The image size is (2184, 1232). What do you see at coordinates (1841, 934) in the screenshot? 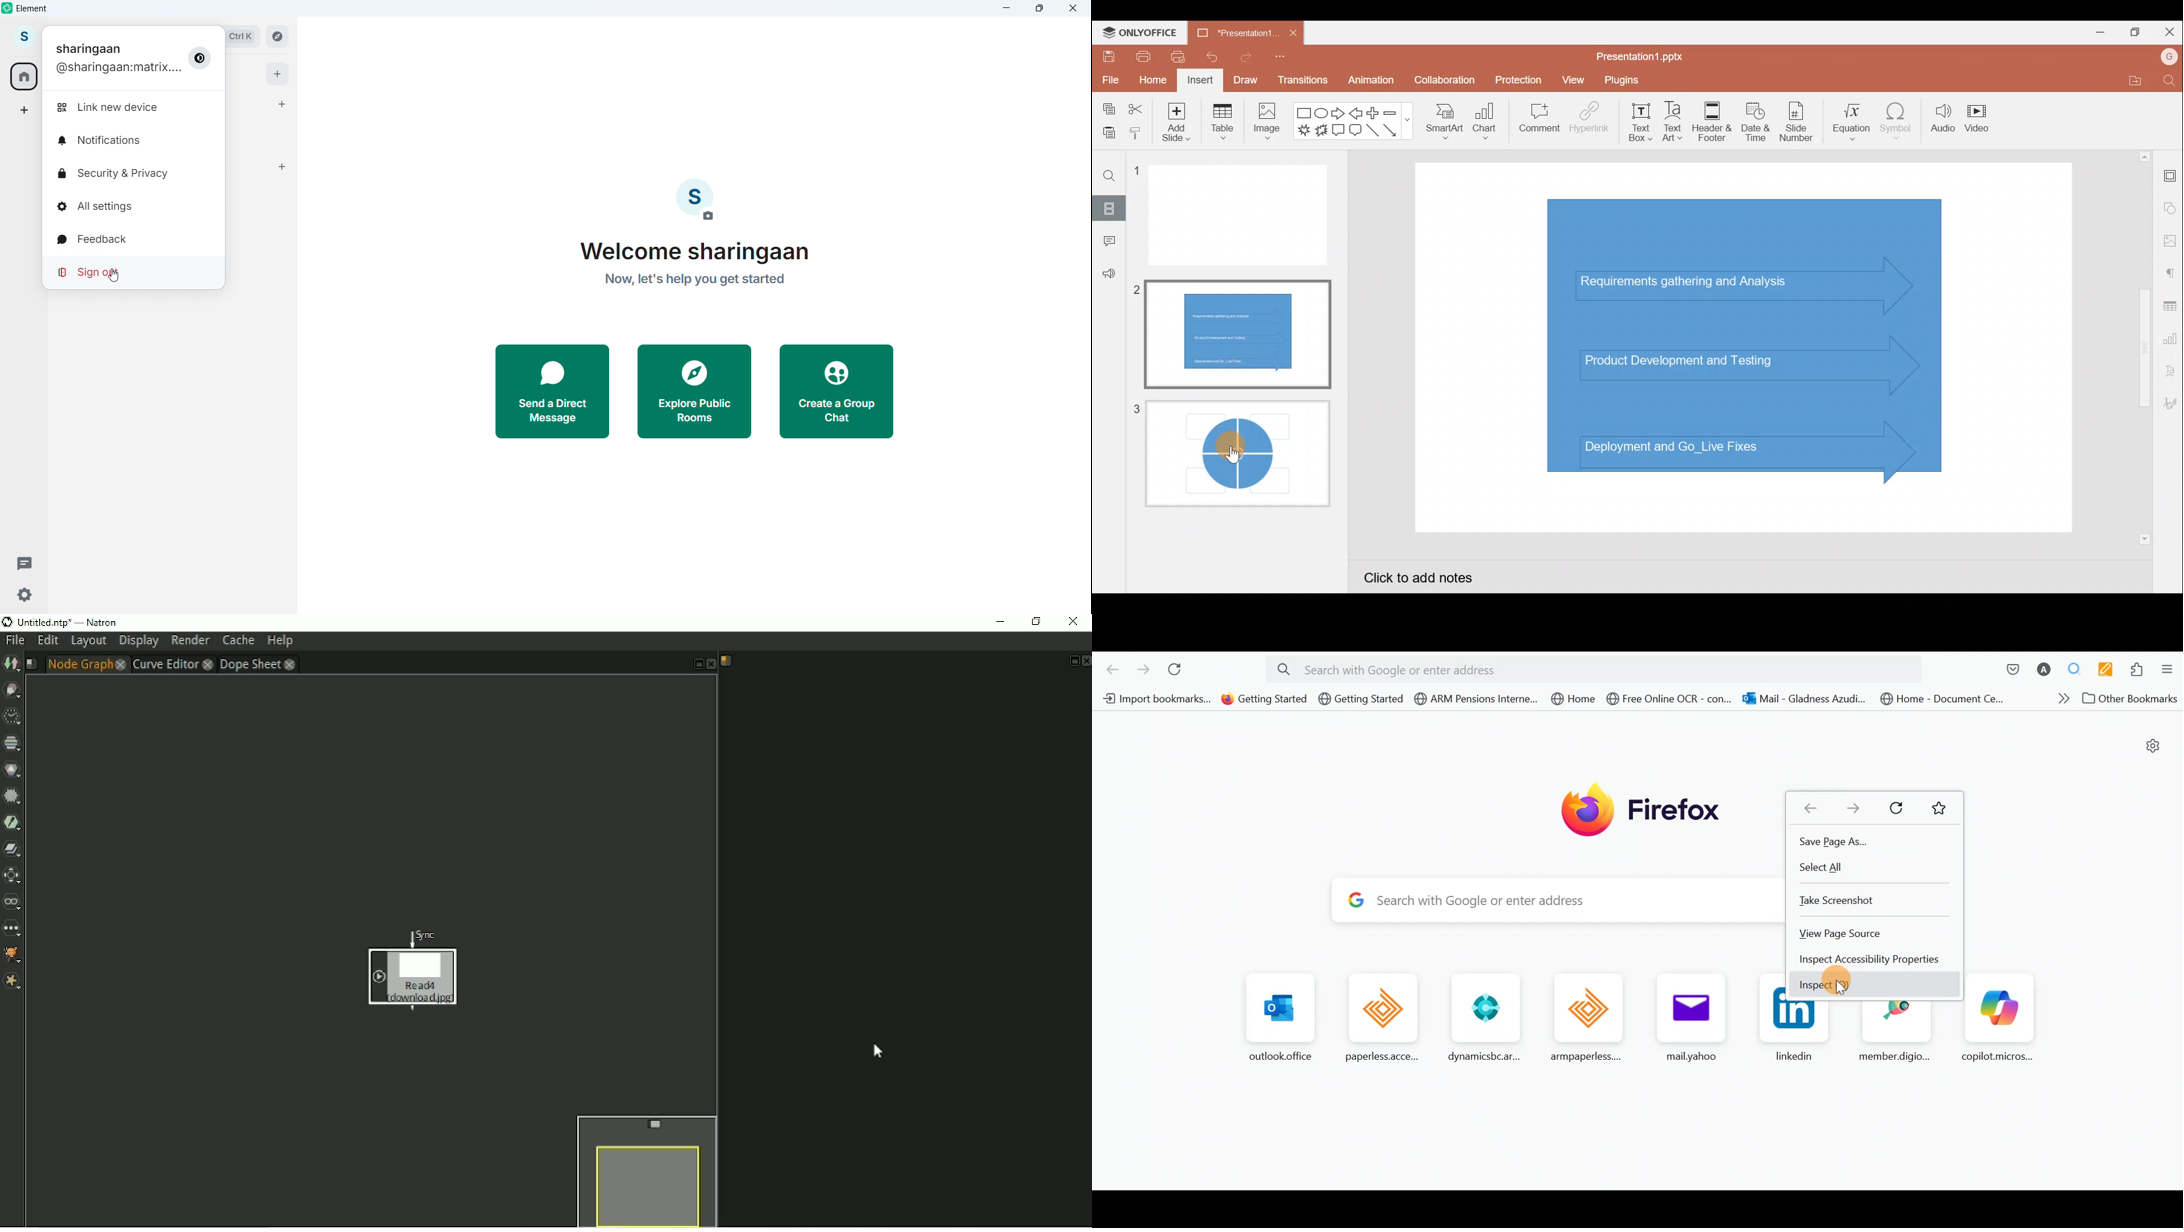
I see `View page source` at bounding box center [1841, 934].